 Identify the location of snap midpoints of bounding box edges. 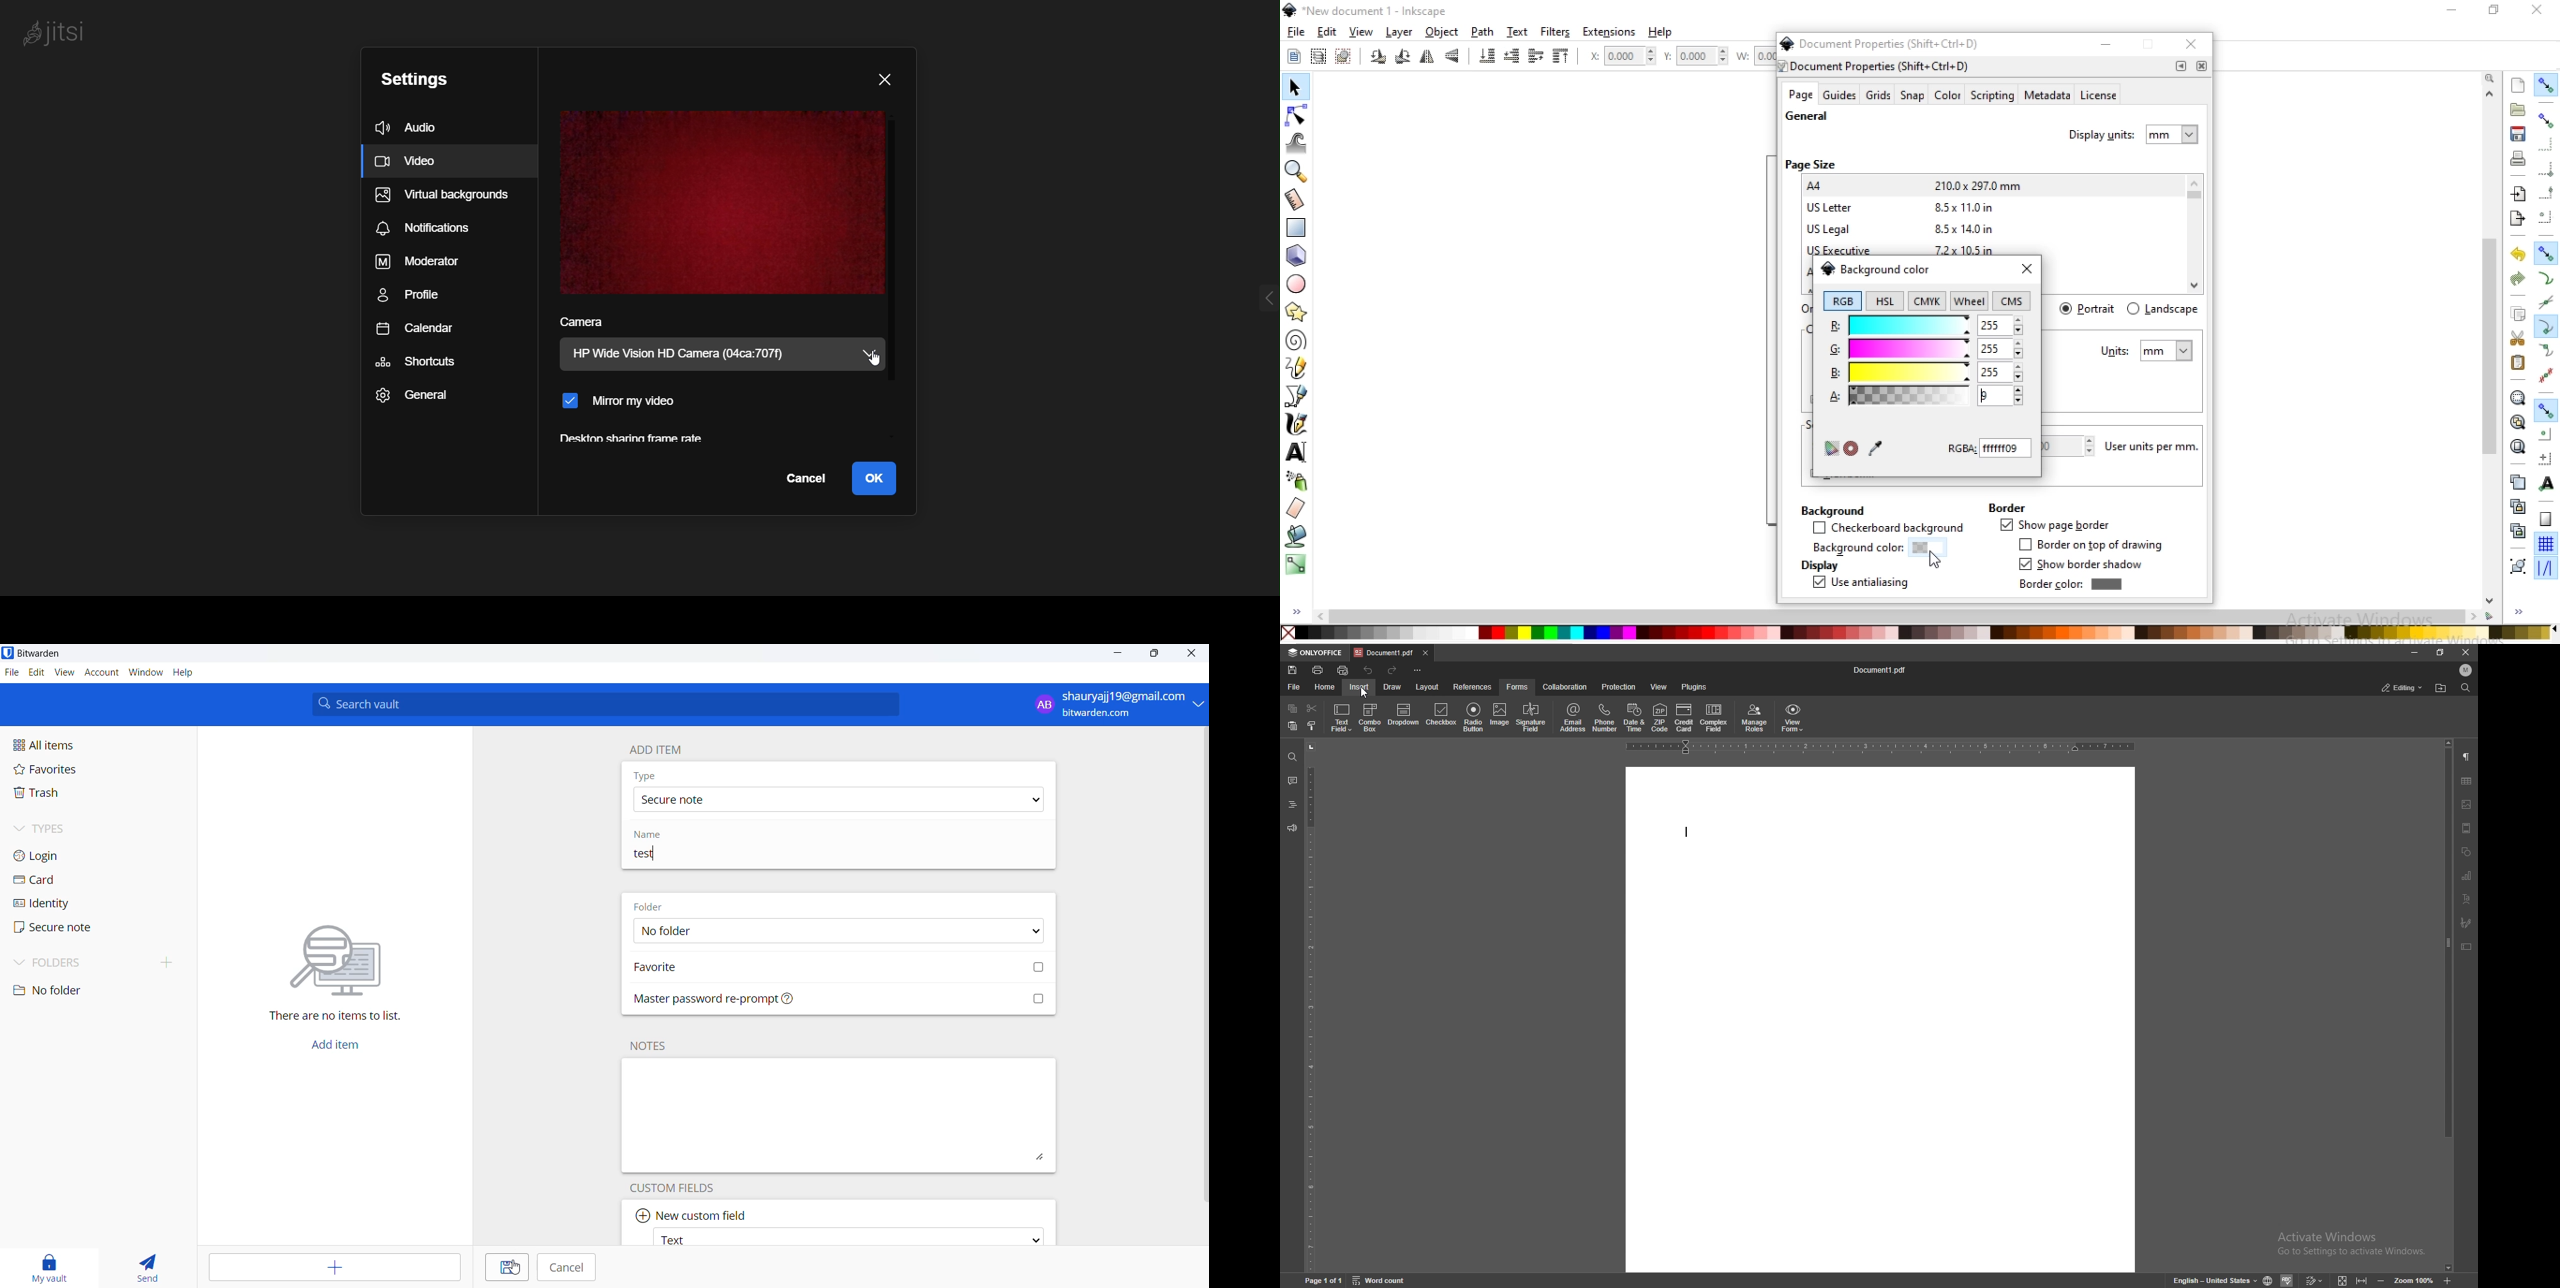
(2547, 193).